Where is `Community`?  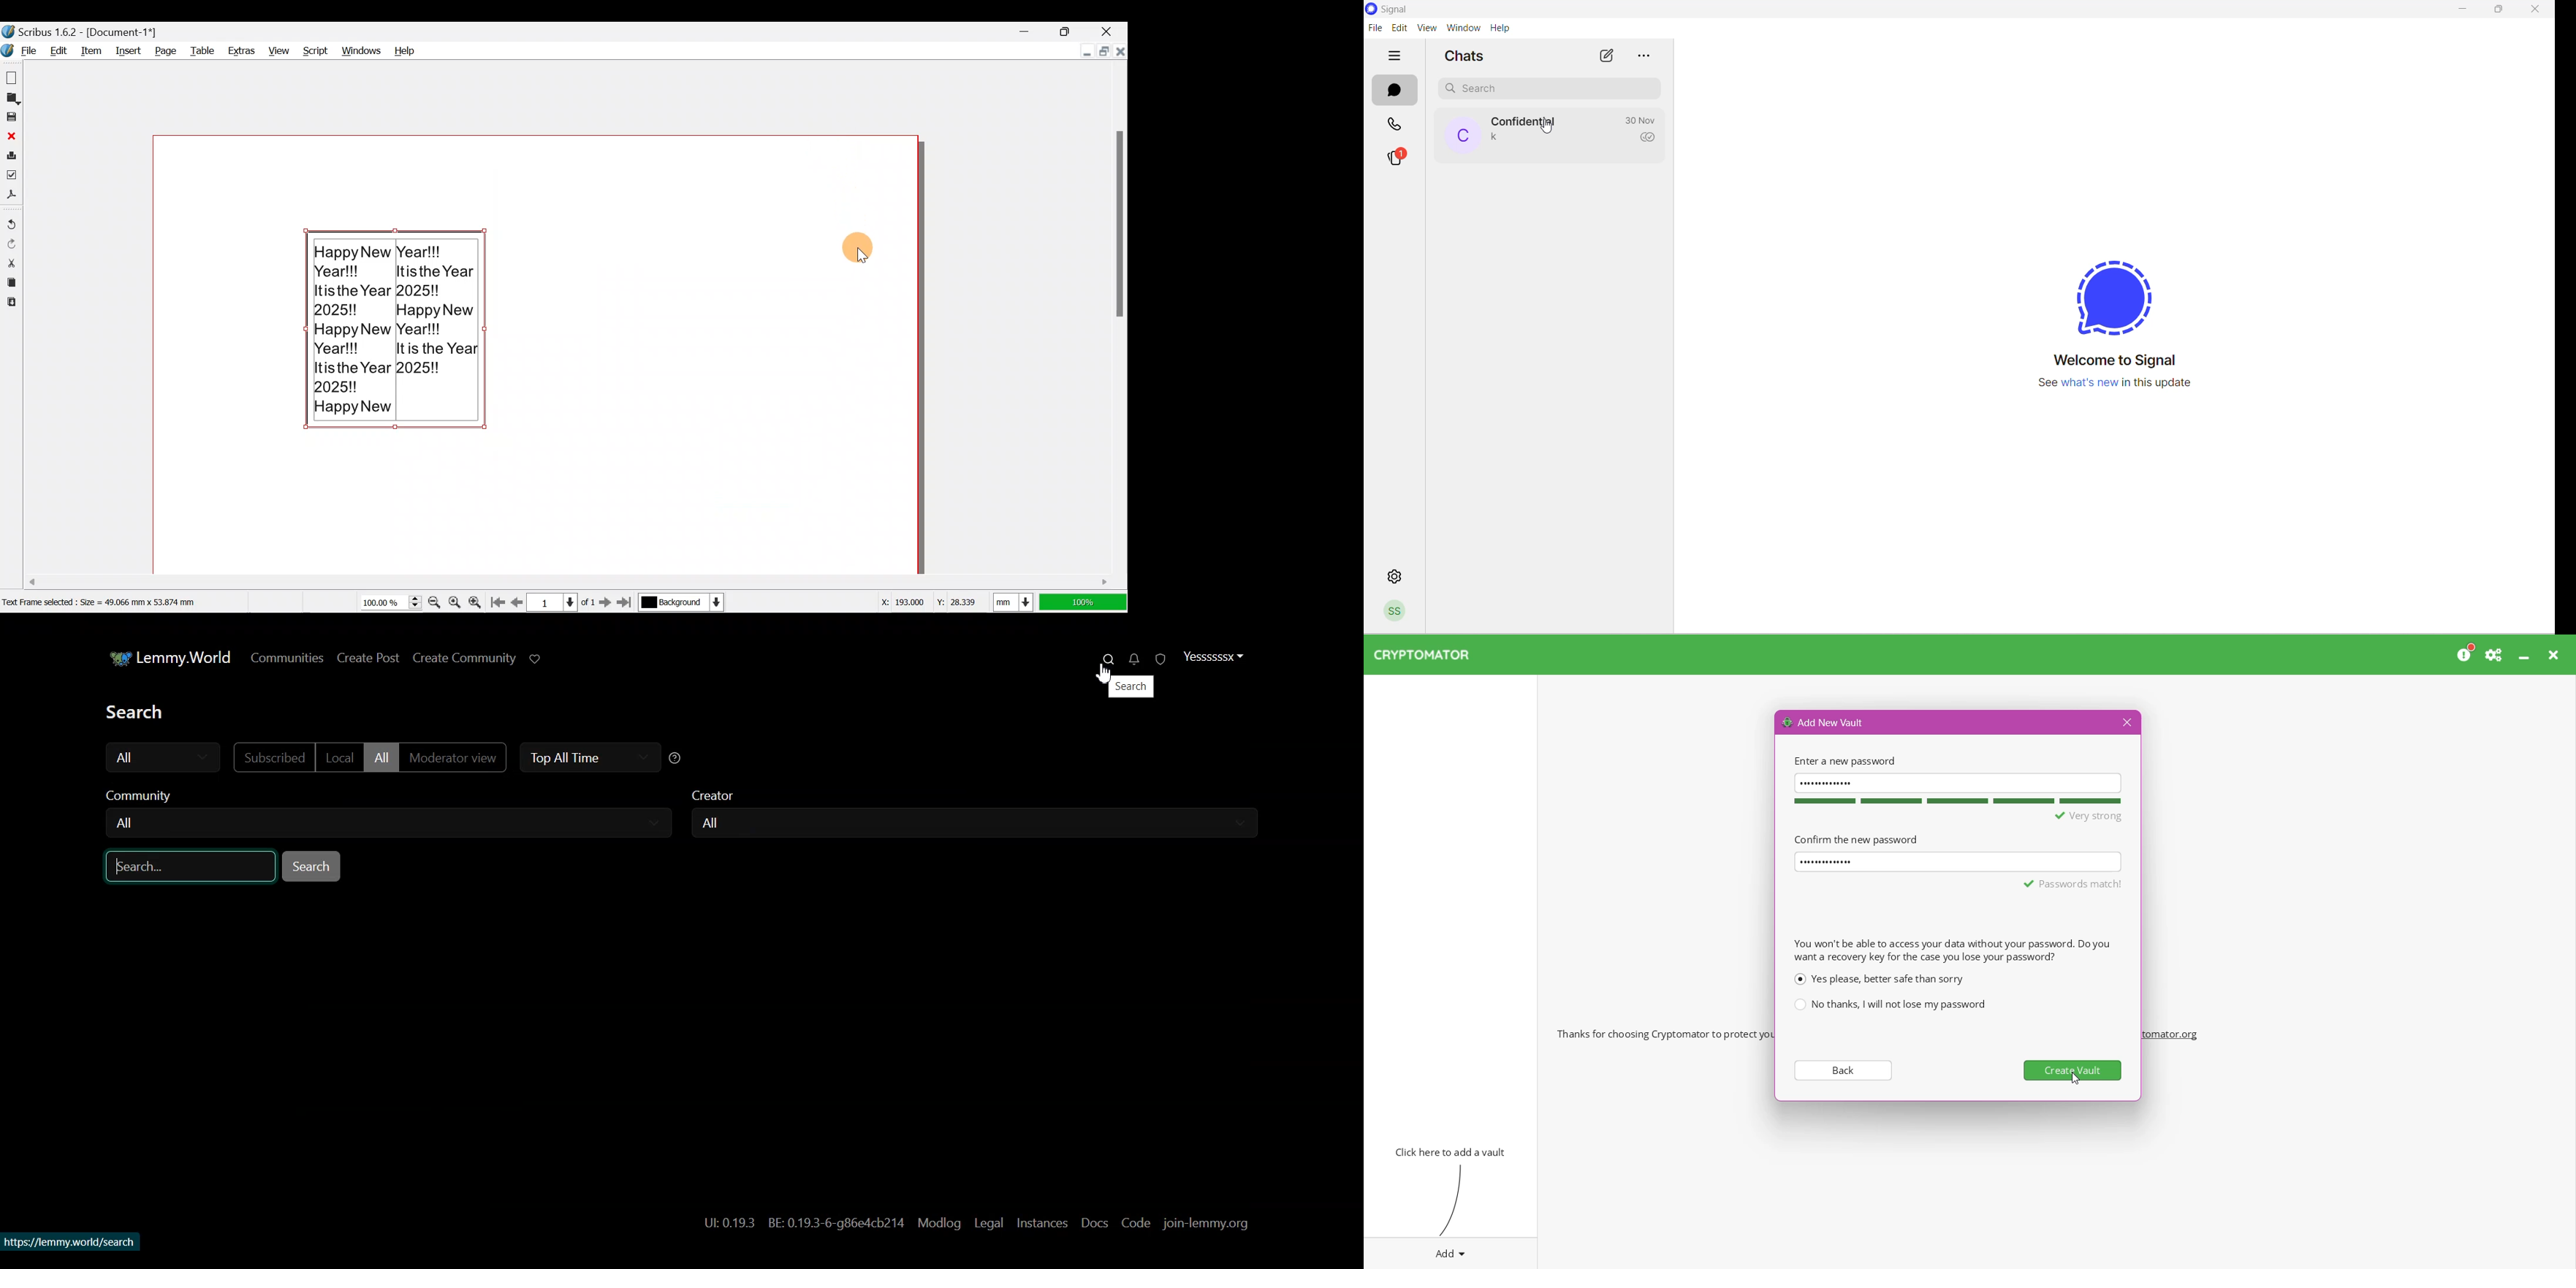 Community is located at coordinates (389, 823).